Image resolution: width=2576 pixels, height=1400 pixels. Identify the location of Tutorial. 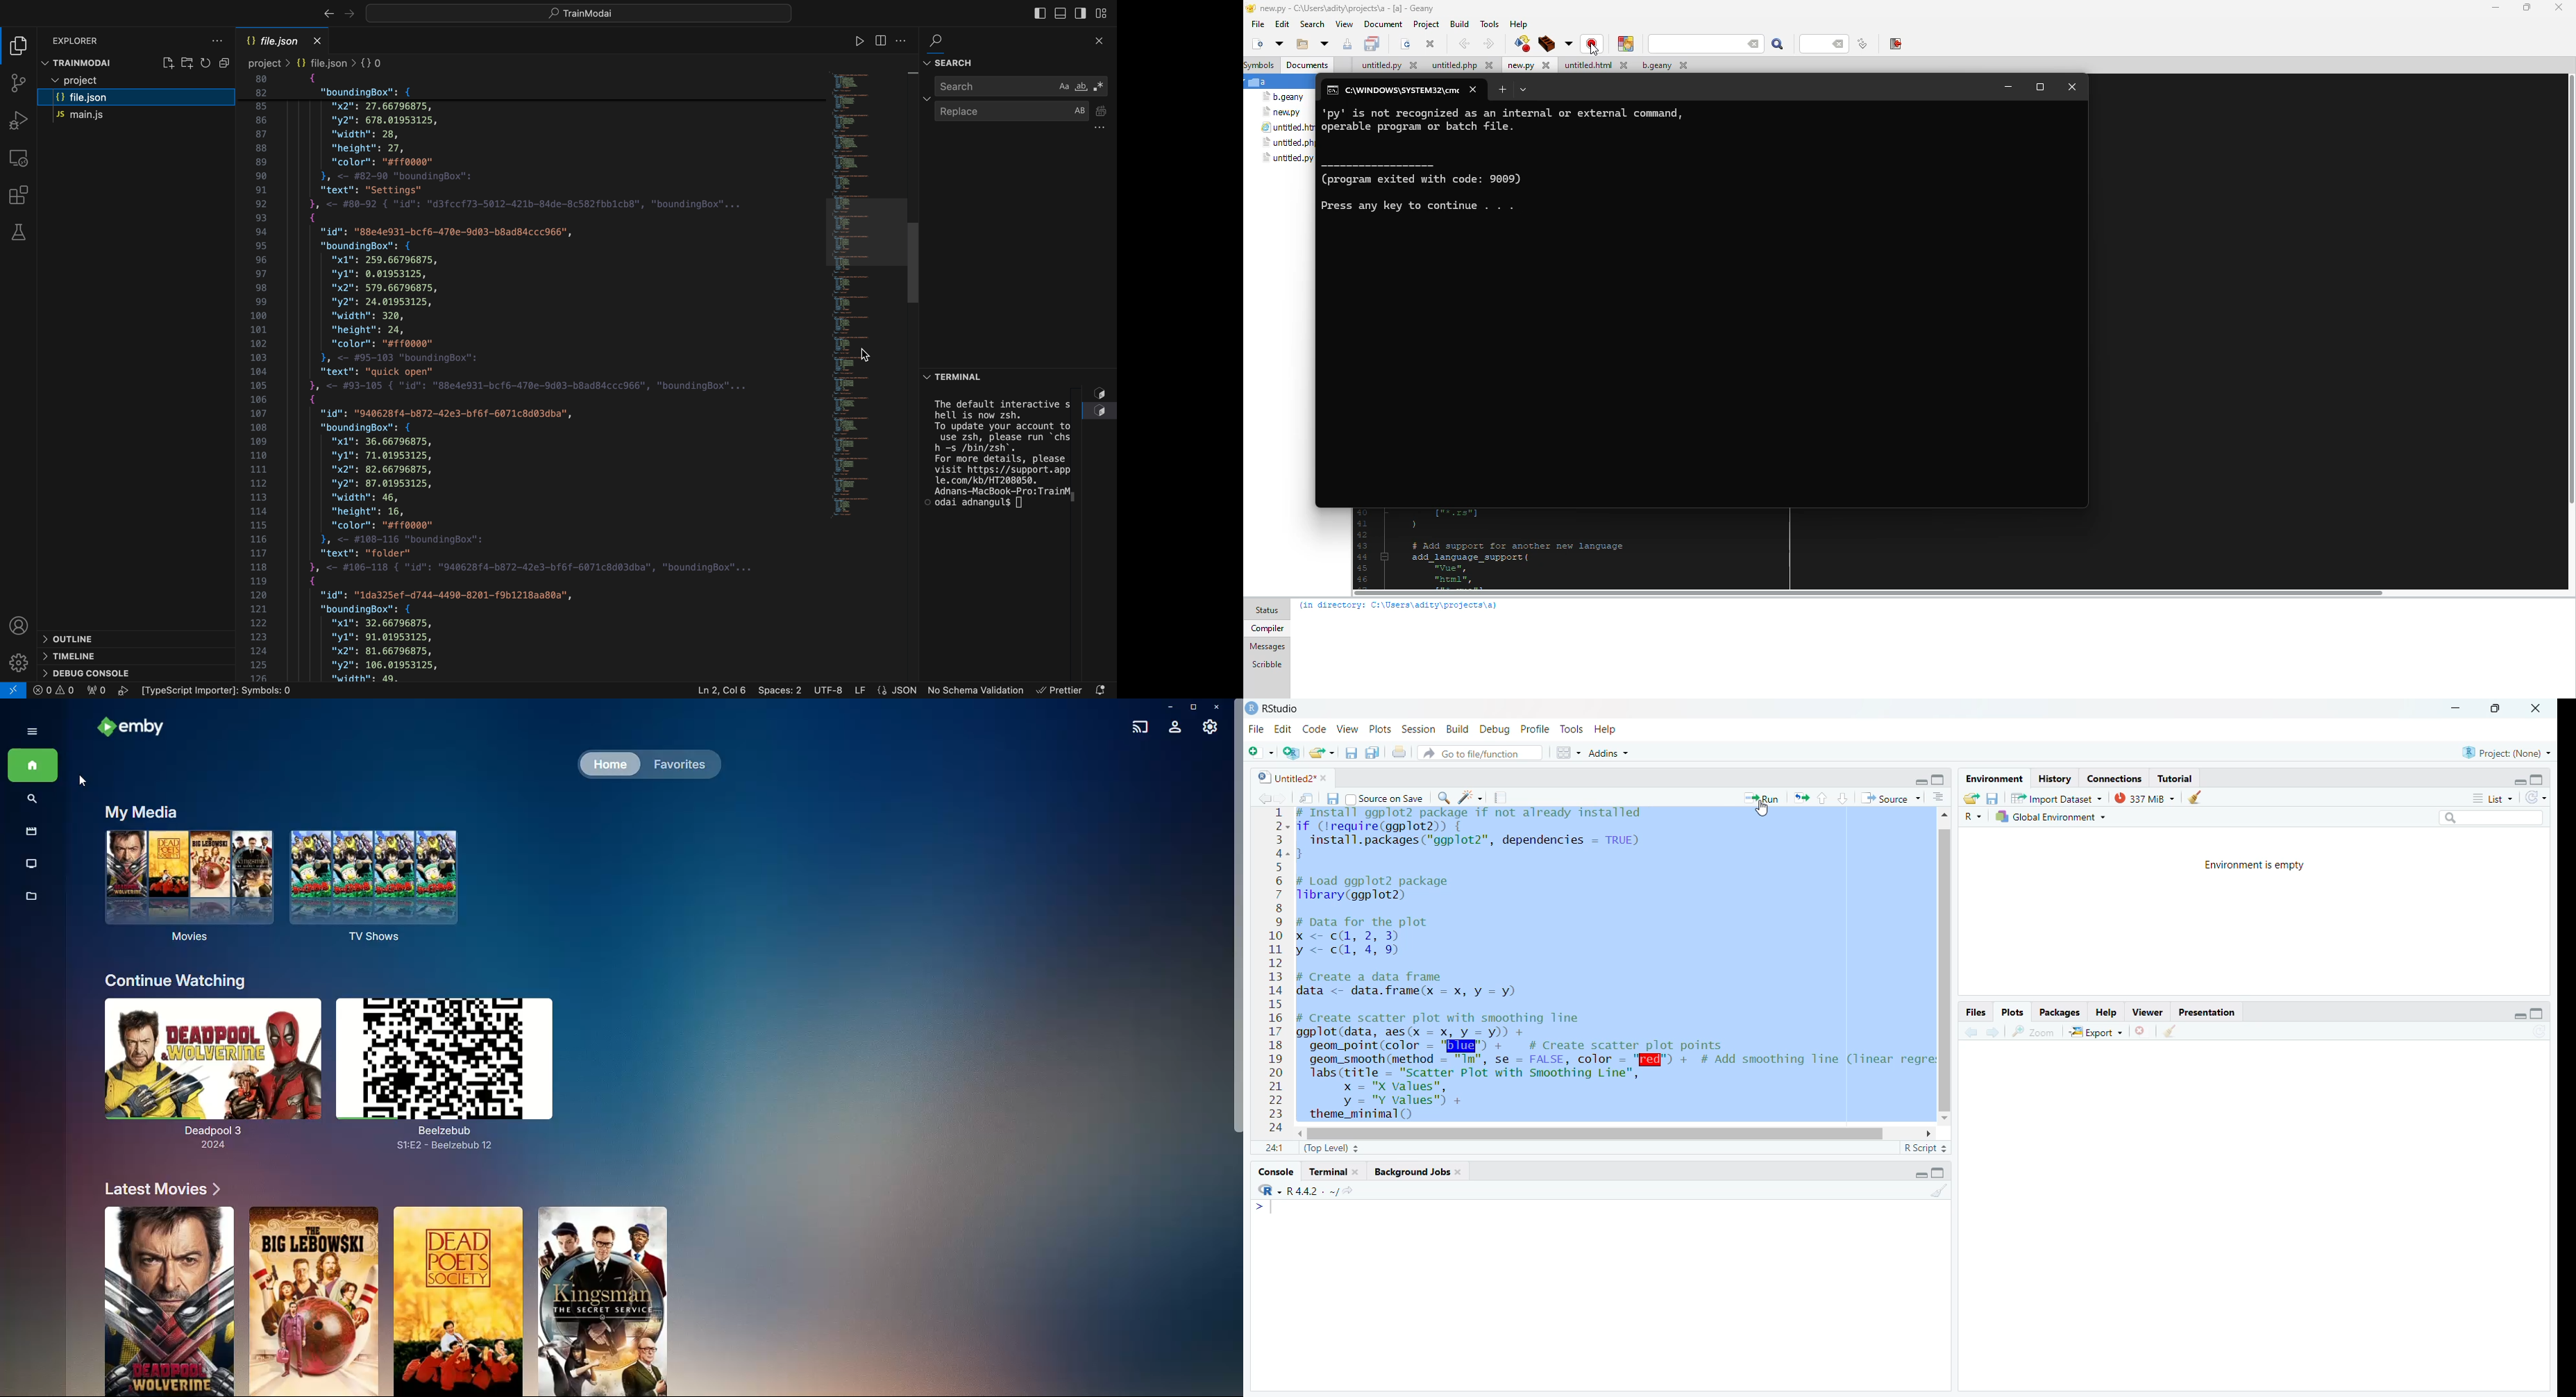
(2179, 779).